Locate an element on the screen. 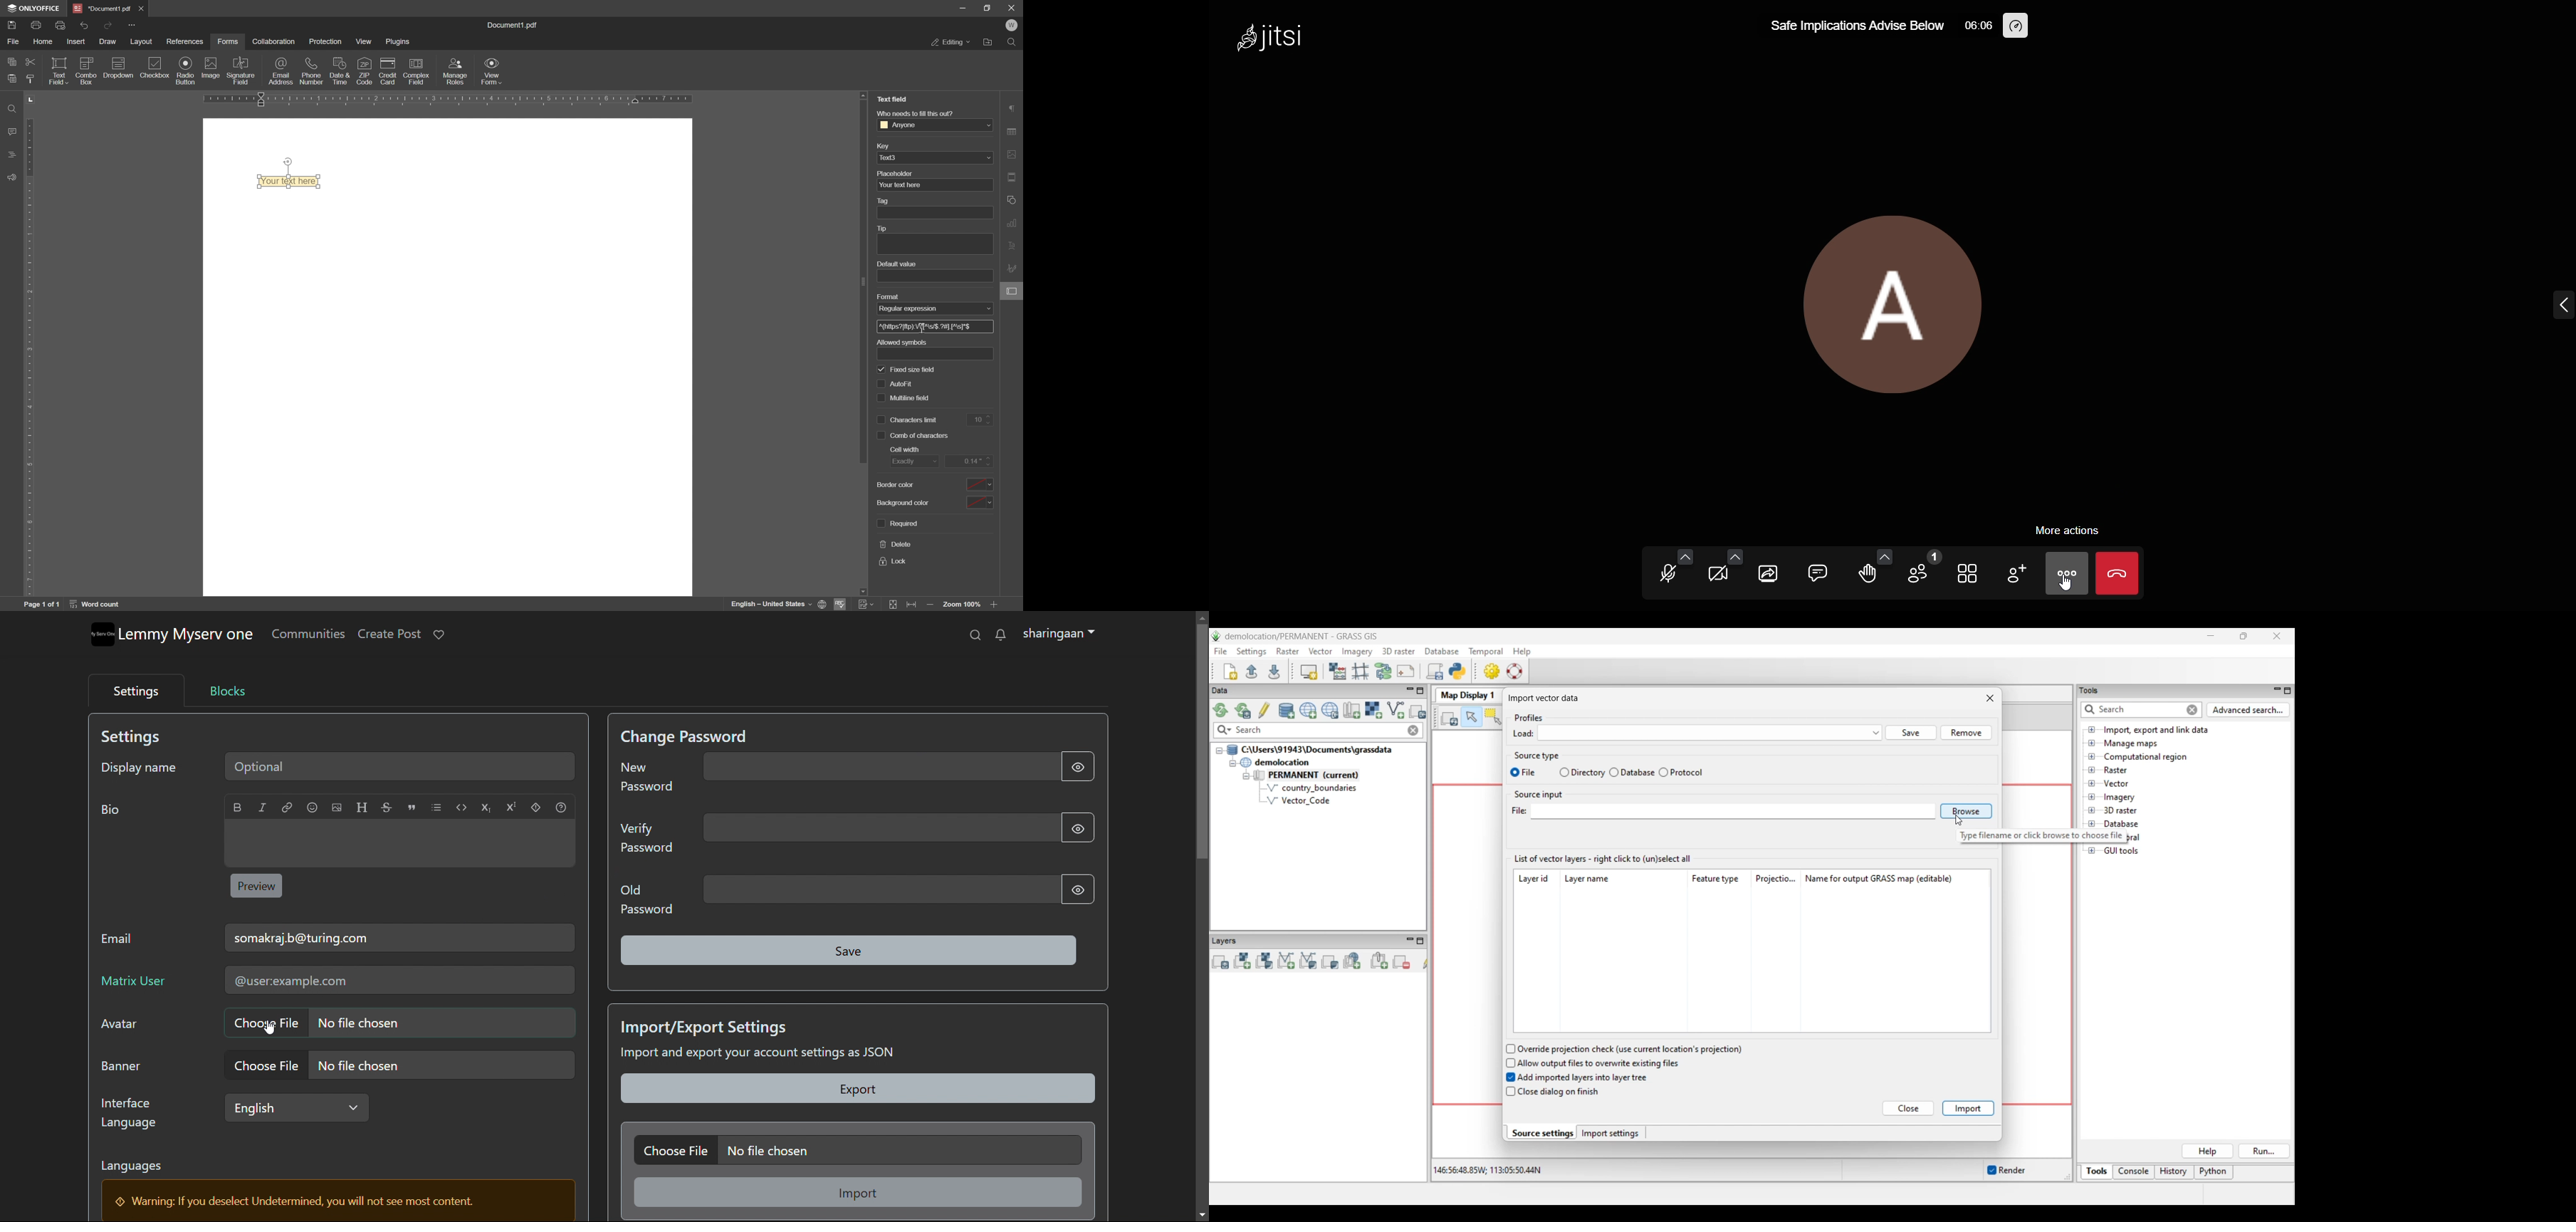 The width and height of the screenshot is (2576, 1232). Interface Language is located at coordinates (133, 1113).